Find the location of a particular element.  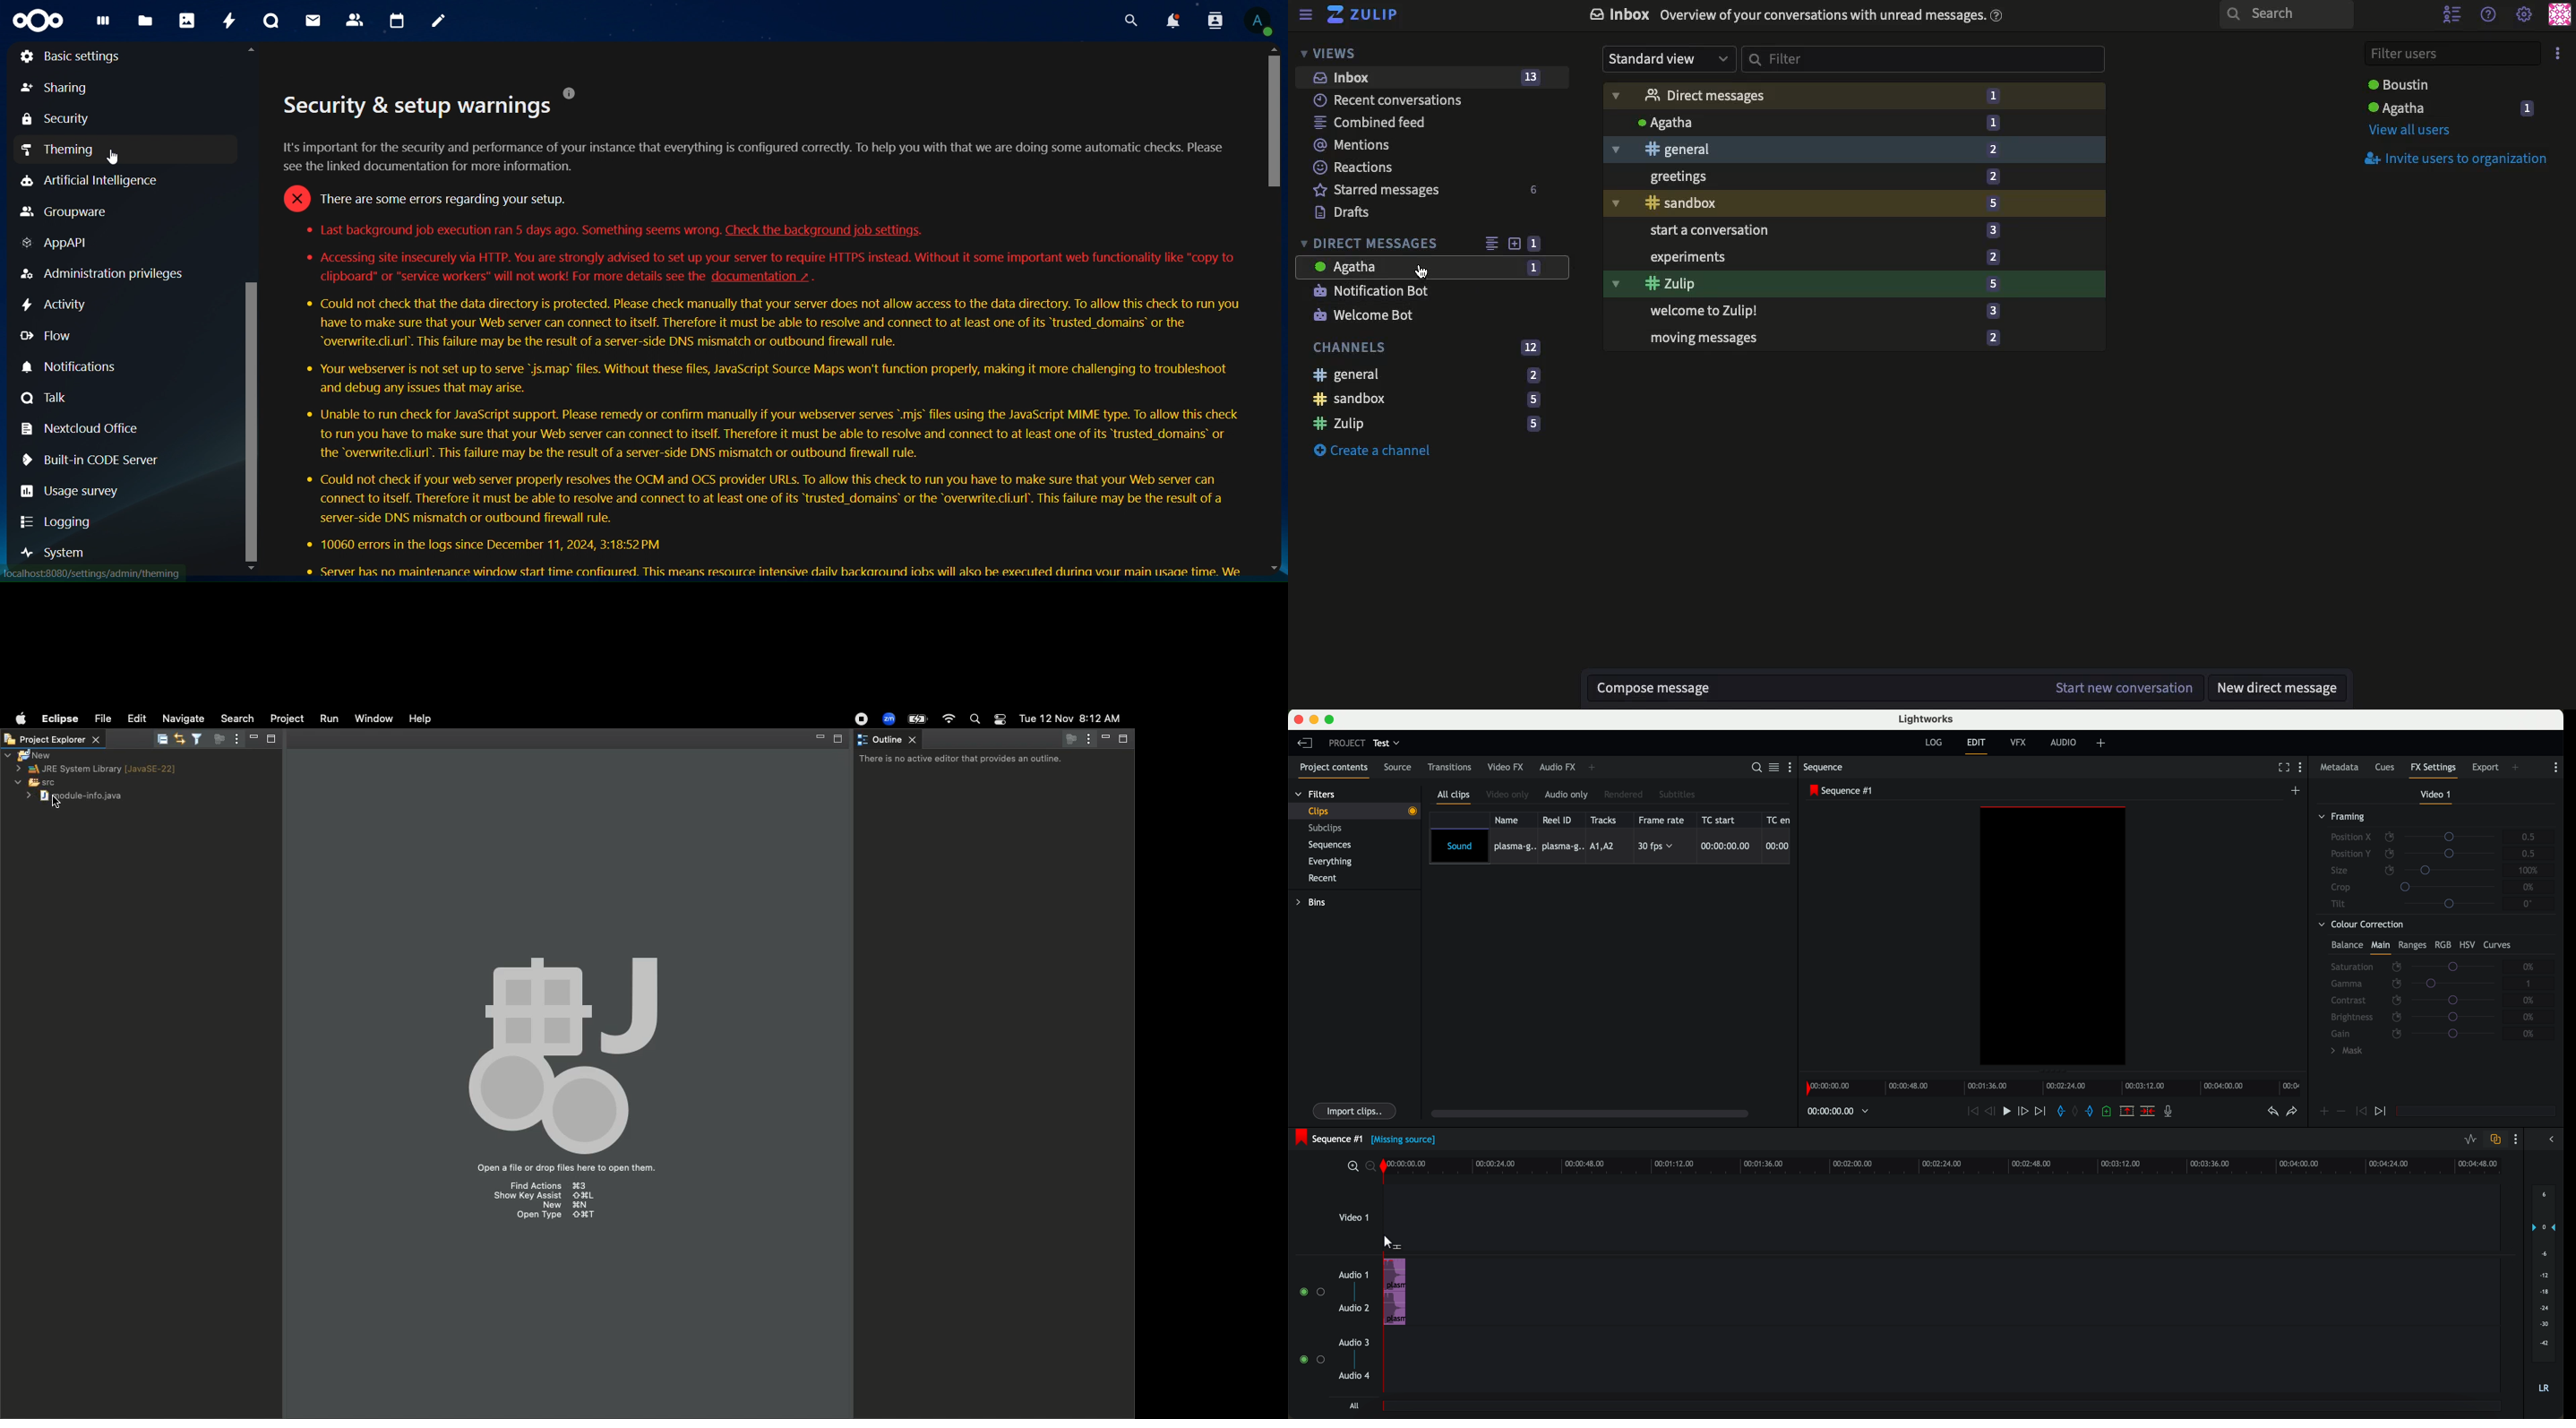

General is located at coordinates (1852, 151).